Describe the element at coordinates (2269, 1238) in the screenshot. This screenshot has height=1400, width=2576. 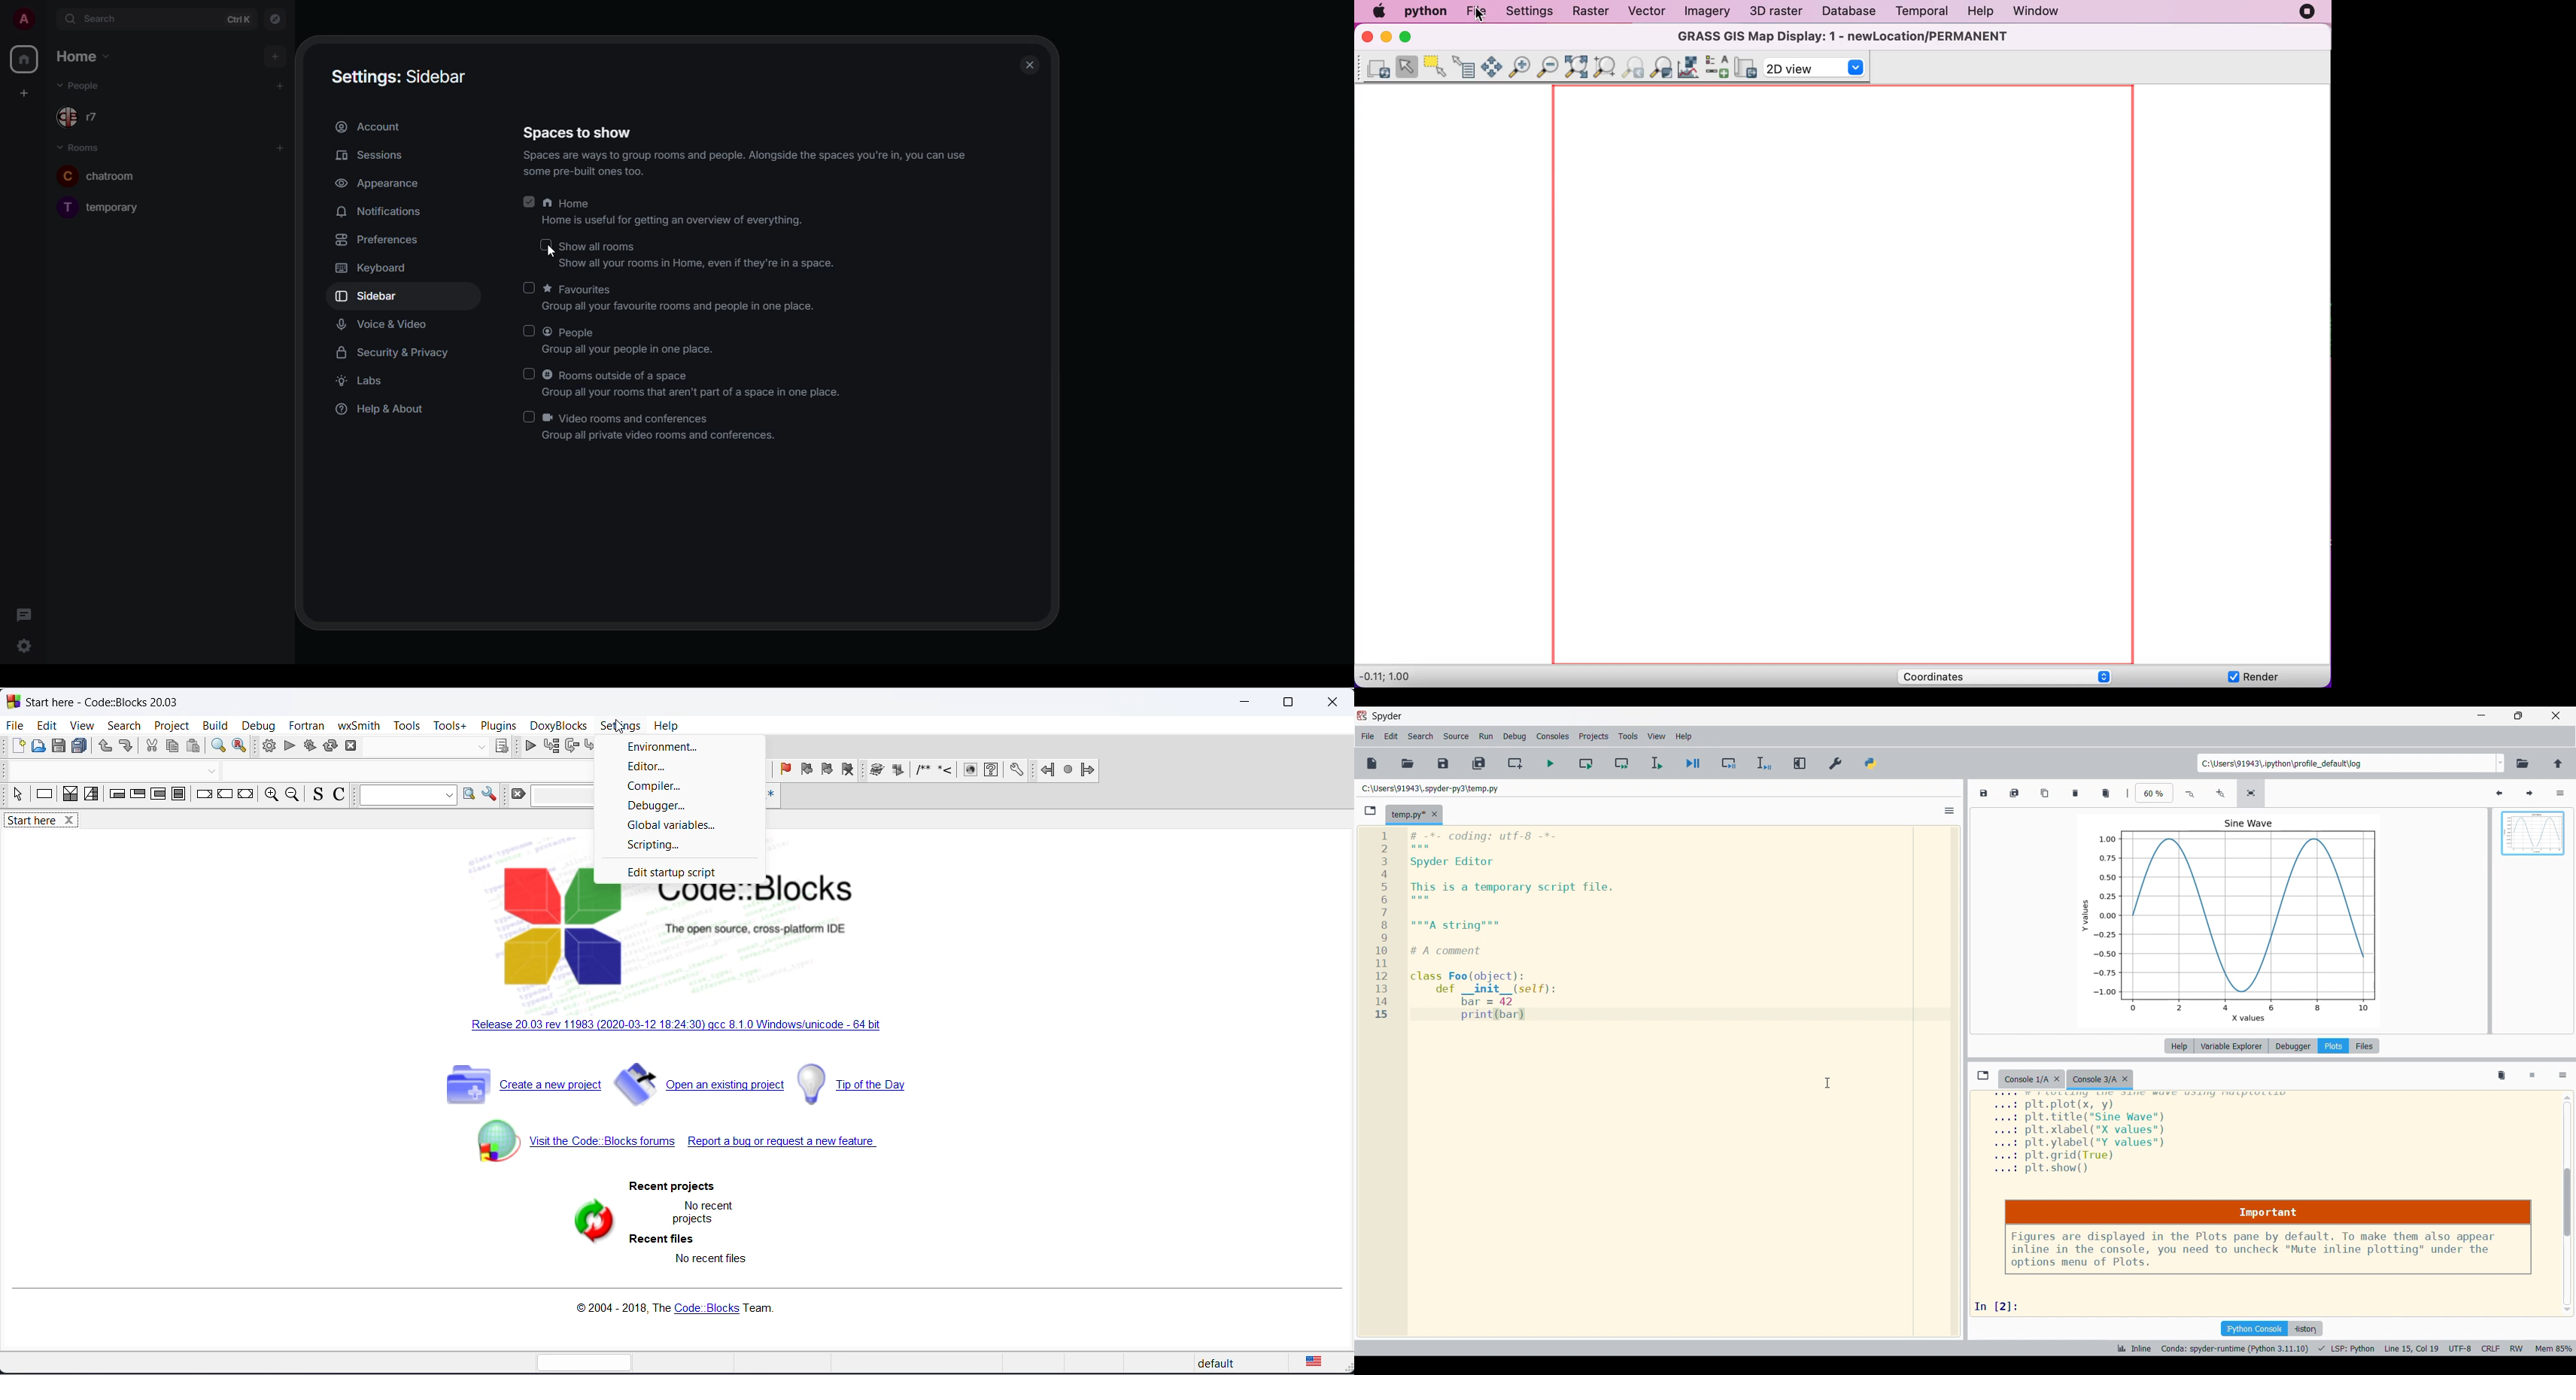
I see `Notice` at that location.